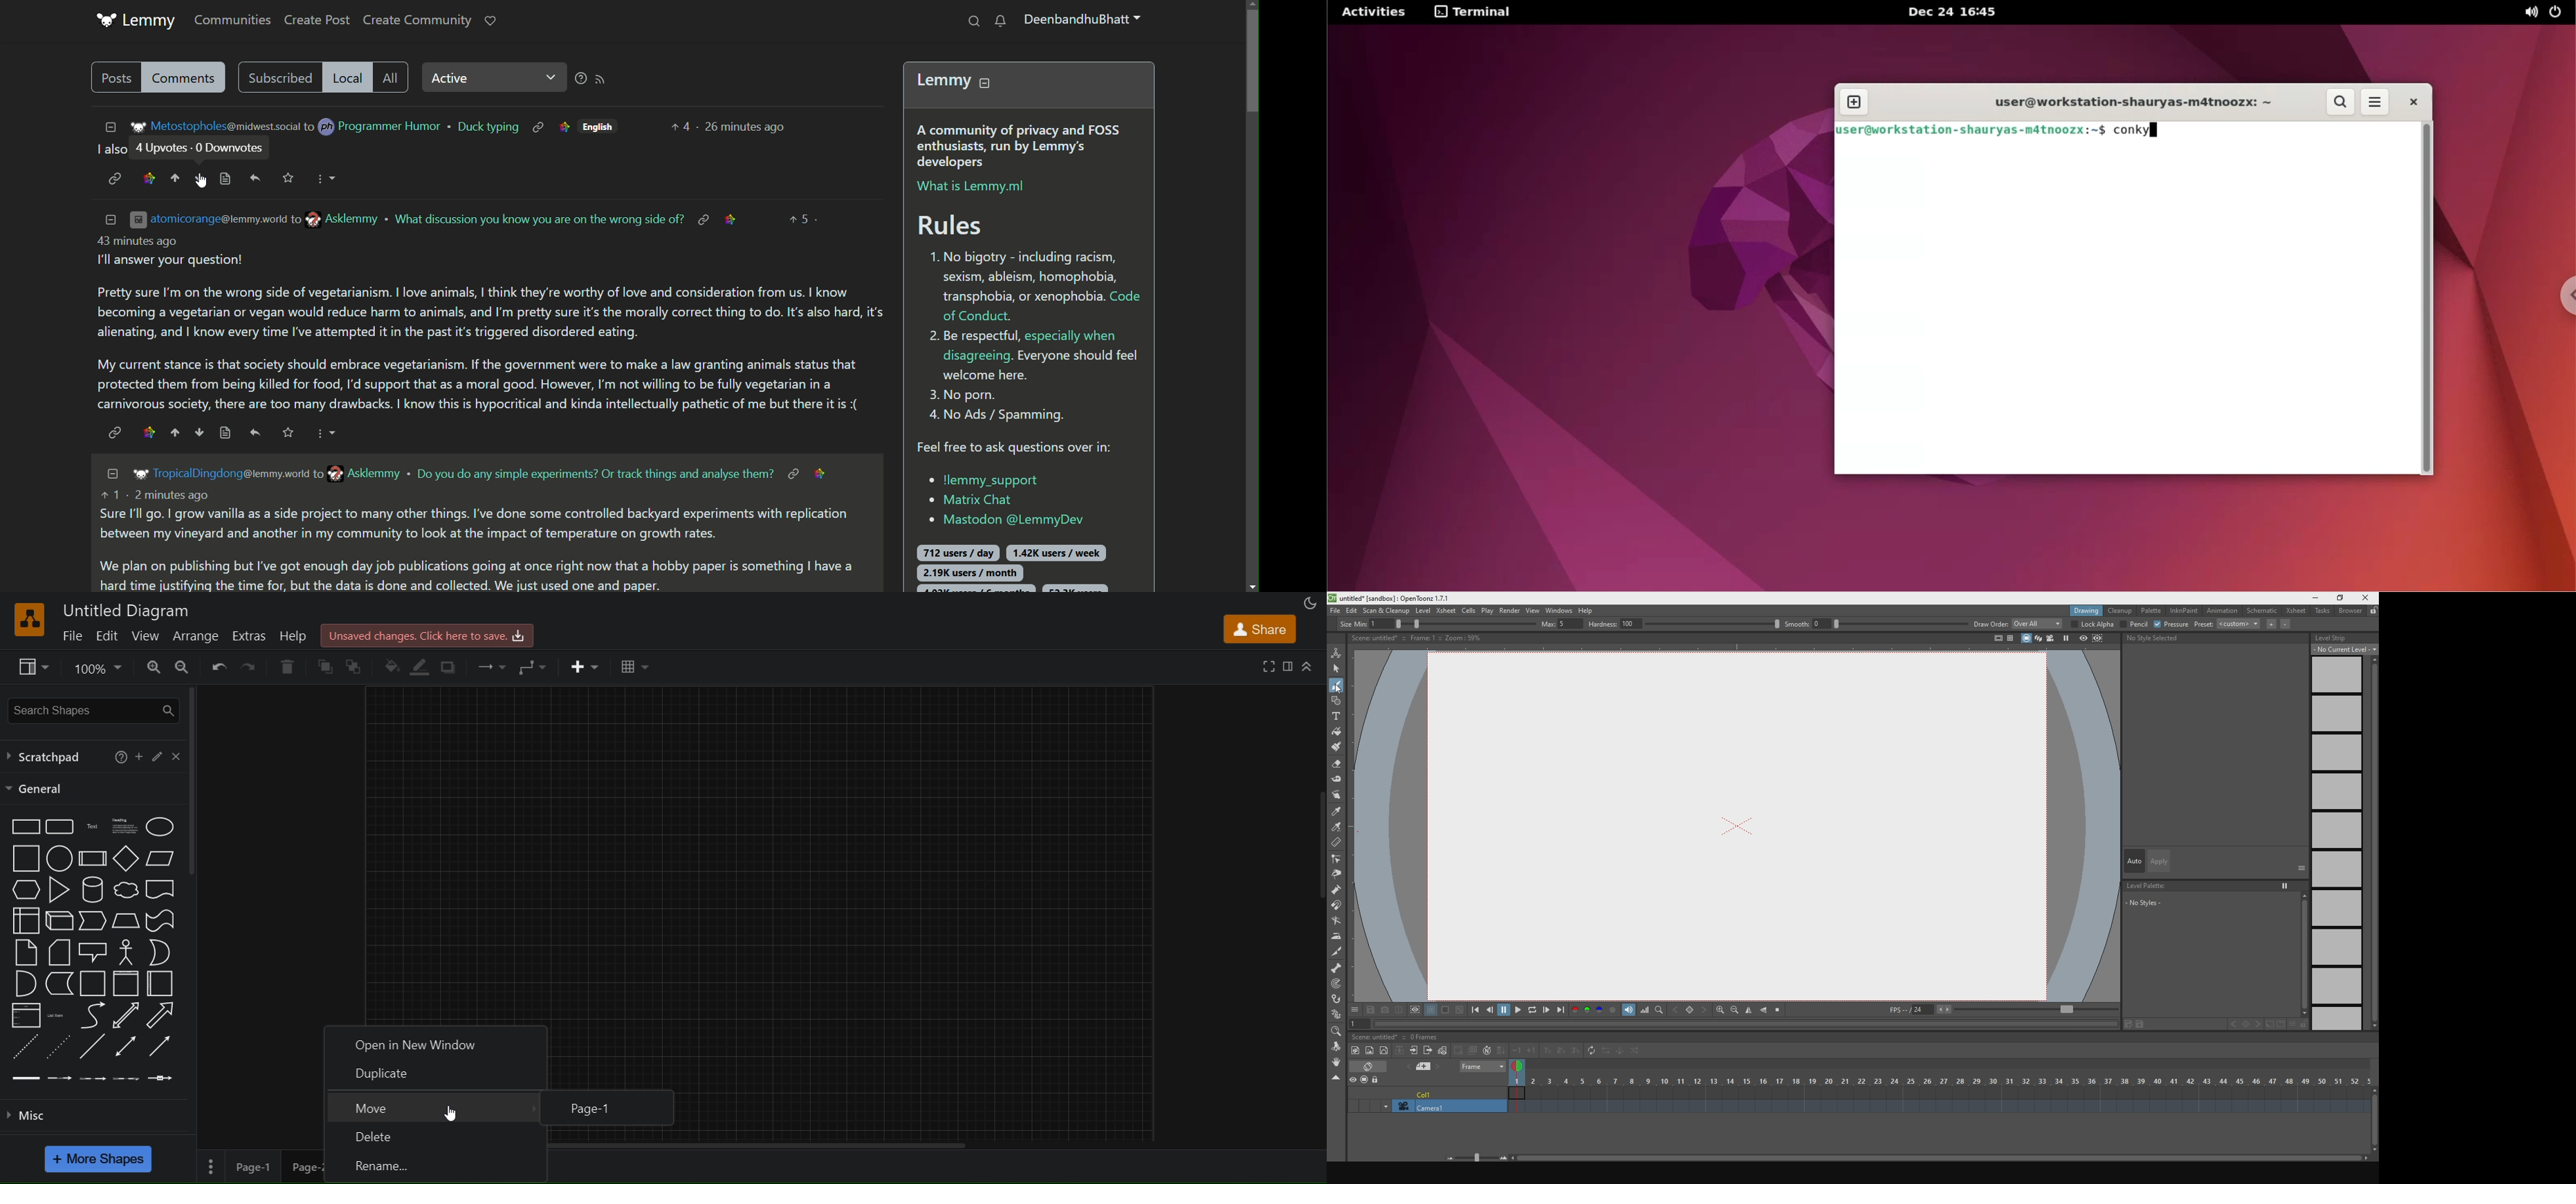  What do you see at coordinates (1339, 796) in the screenshot?
I see `move` at bounding box center [1339, 796].